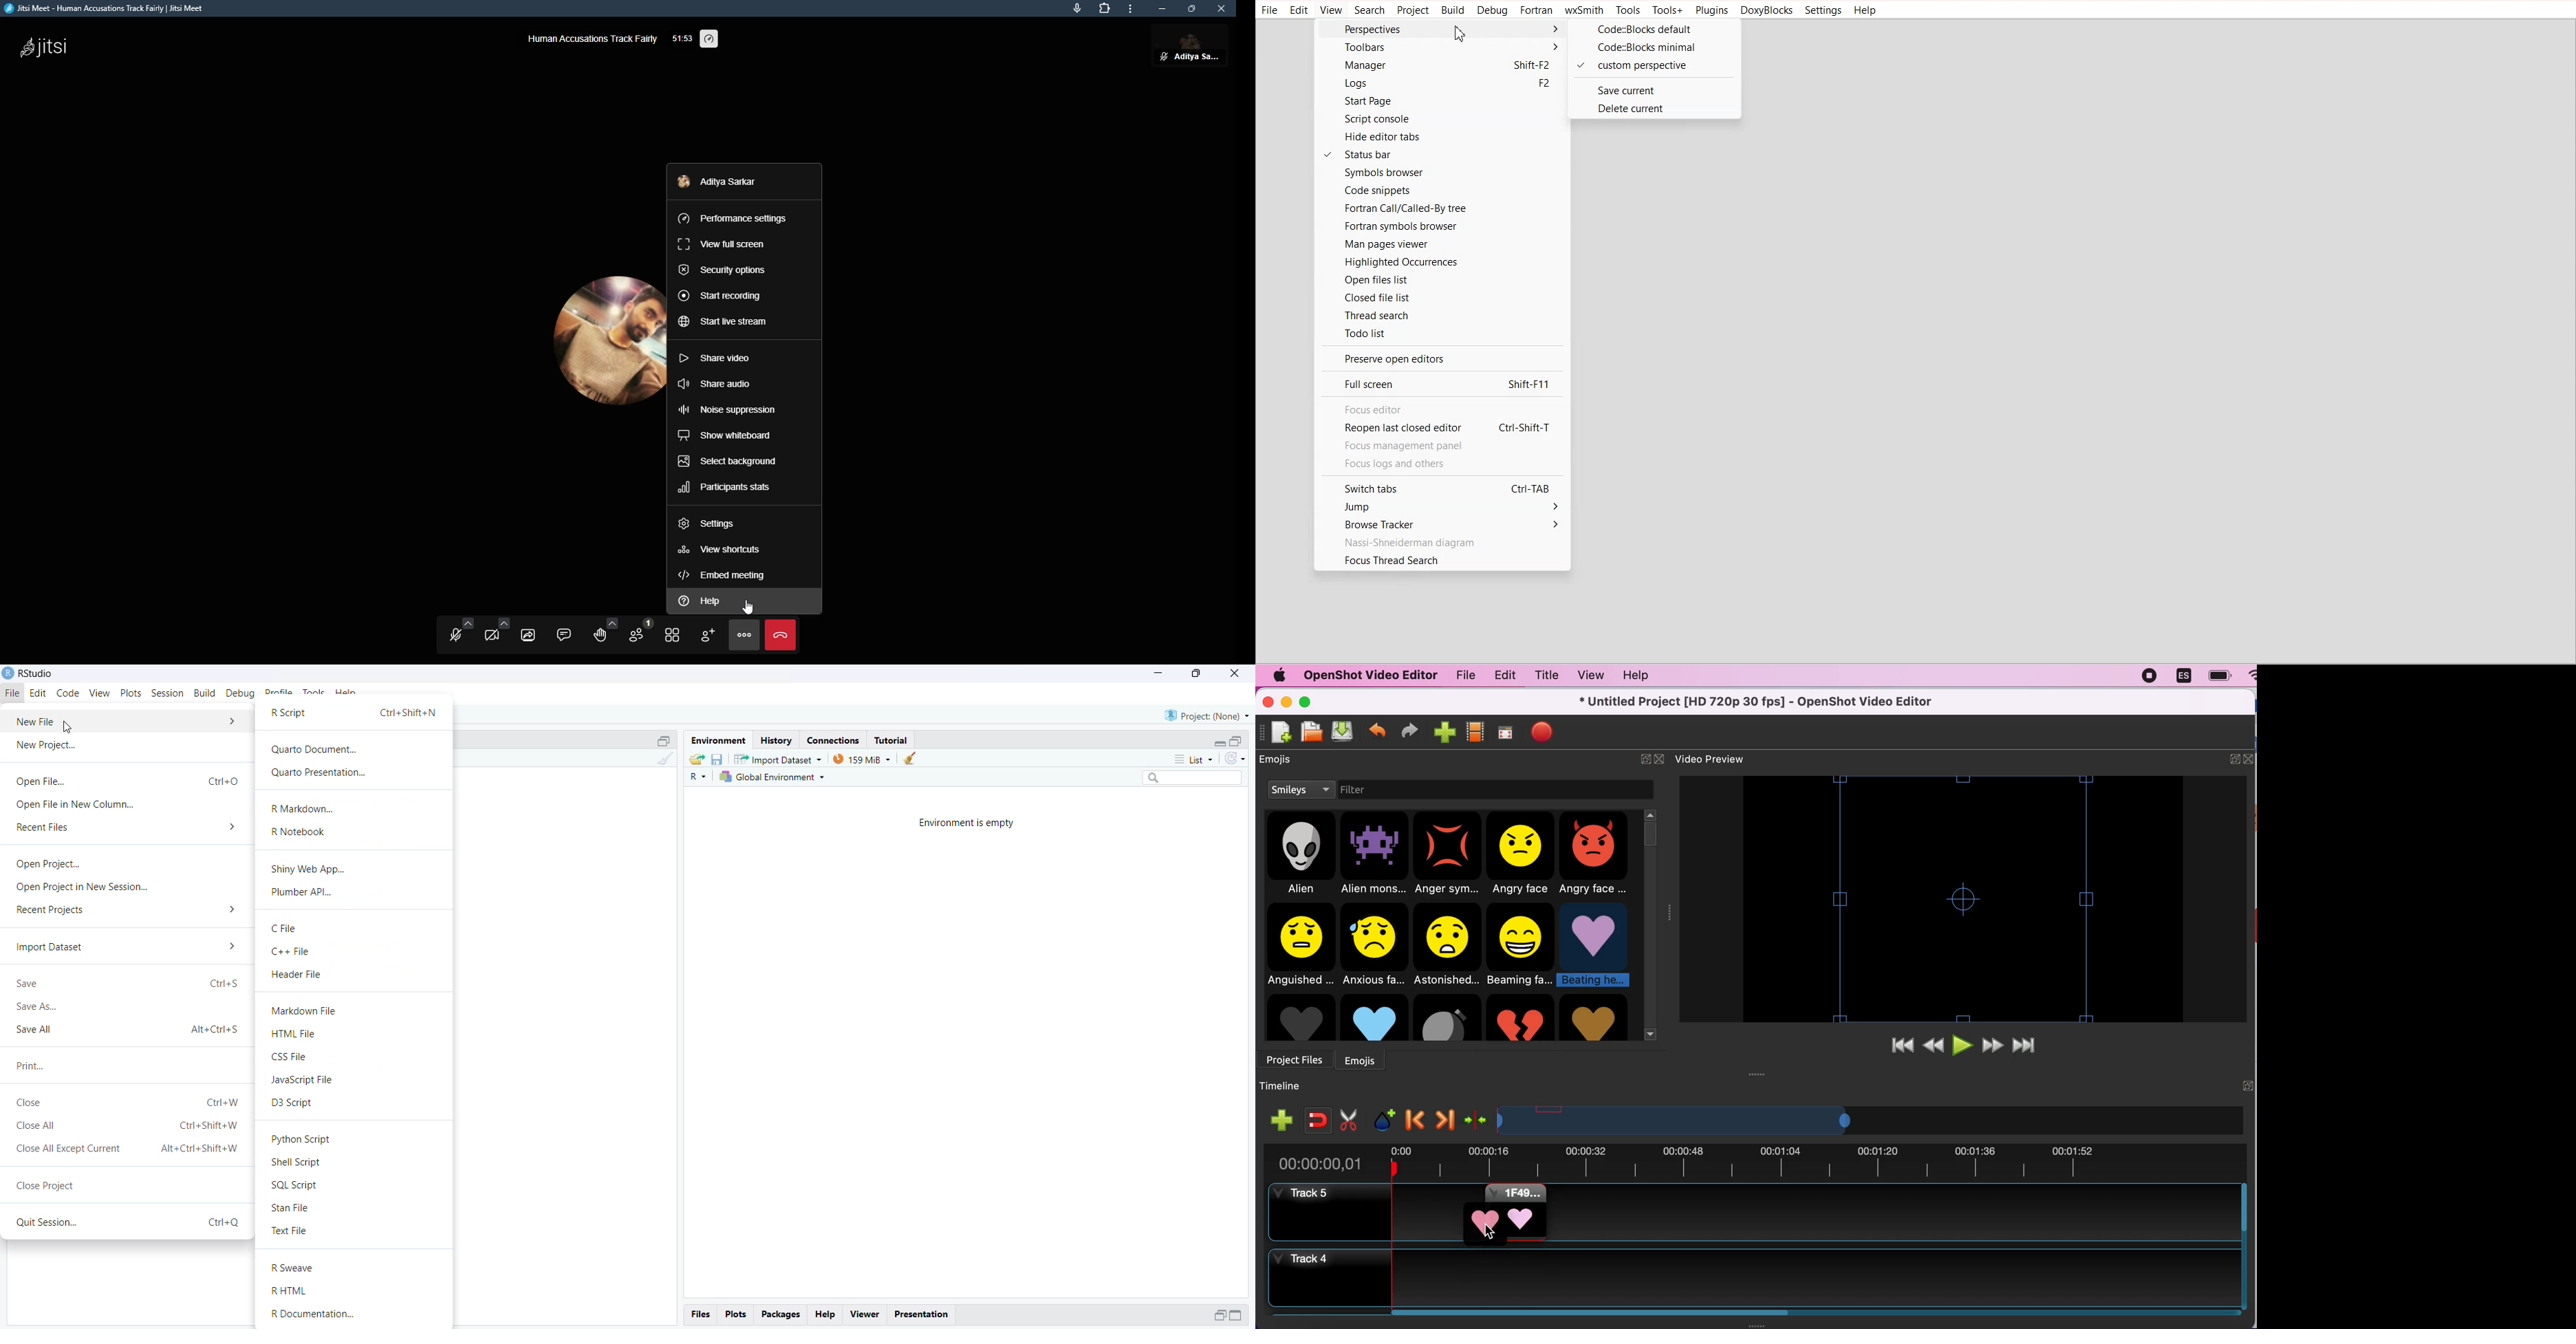 Image resolution: width=2576 pixels, height=1344 pixels. What do you see at coordinates (1447, 1017) in the screenshot?
I see `Bomb` at bounding box center [1447, 1017].